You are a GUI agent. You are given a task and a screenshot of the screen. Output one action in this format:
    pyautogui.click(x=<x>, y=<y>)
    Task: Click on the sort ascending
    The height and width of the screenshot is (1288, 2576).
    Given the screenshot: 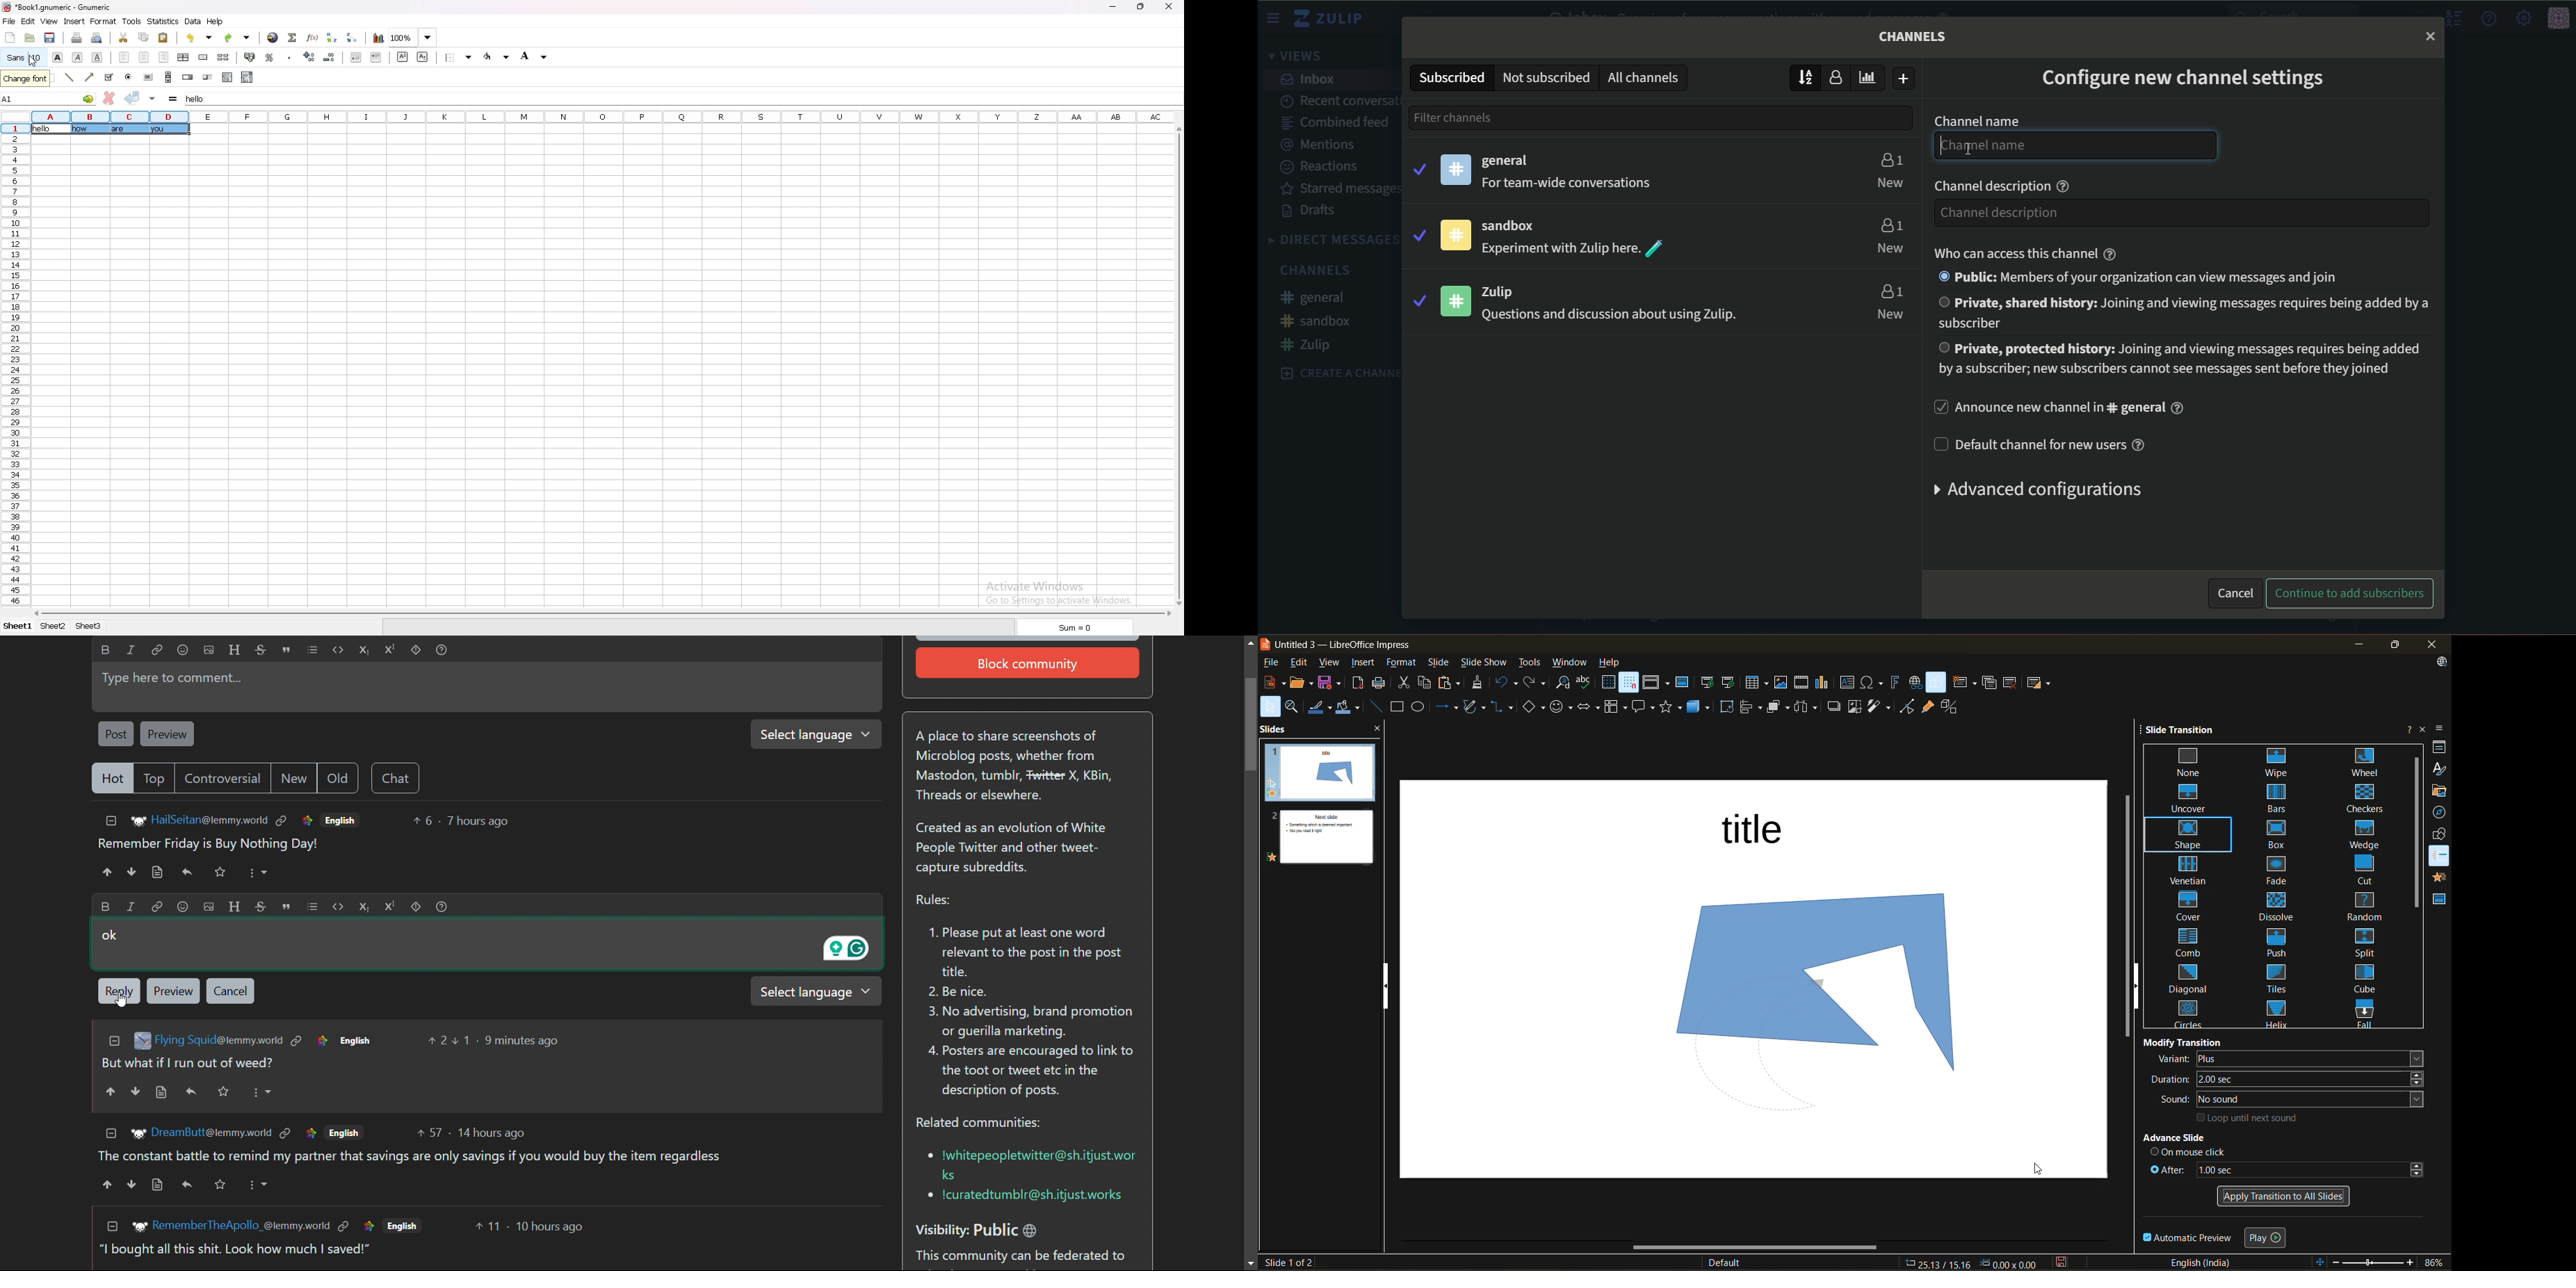 What is the action you would take?
    pyautogui.click(x=333, y=36)
    